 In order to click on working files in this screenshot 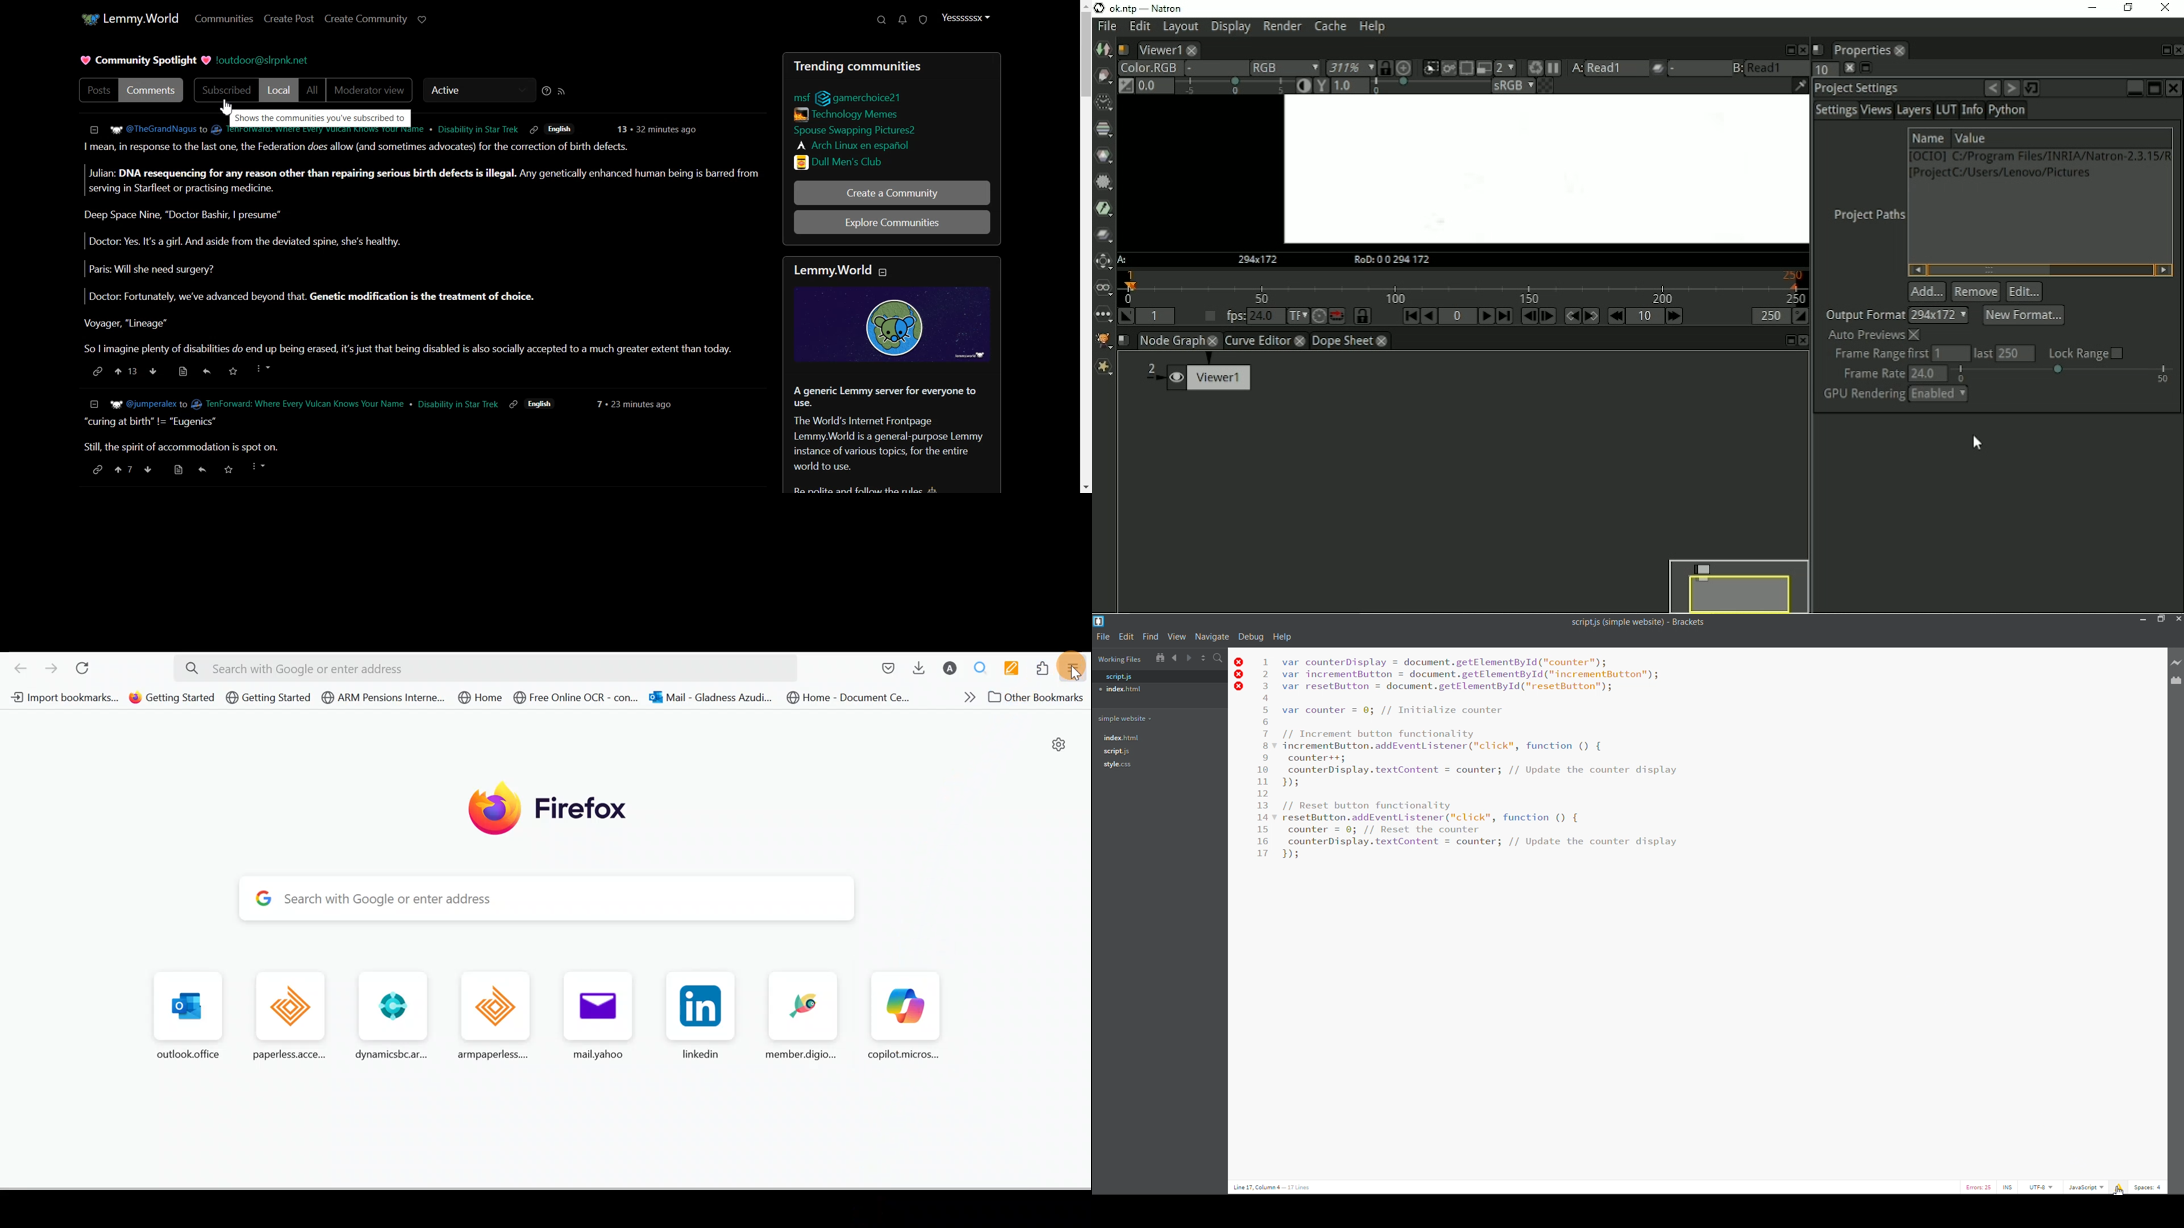, I will do `click(1118, 661)`.